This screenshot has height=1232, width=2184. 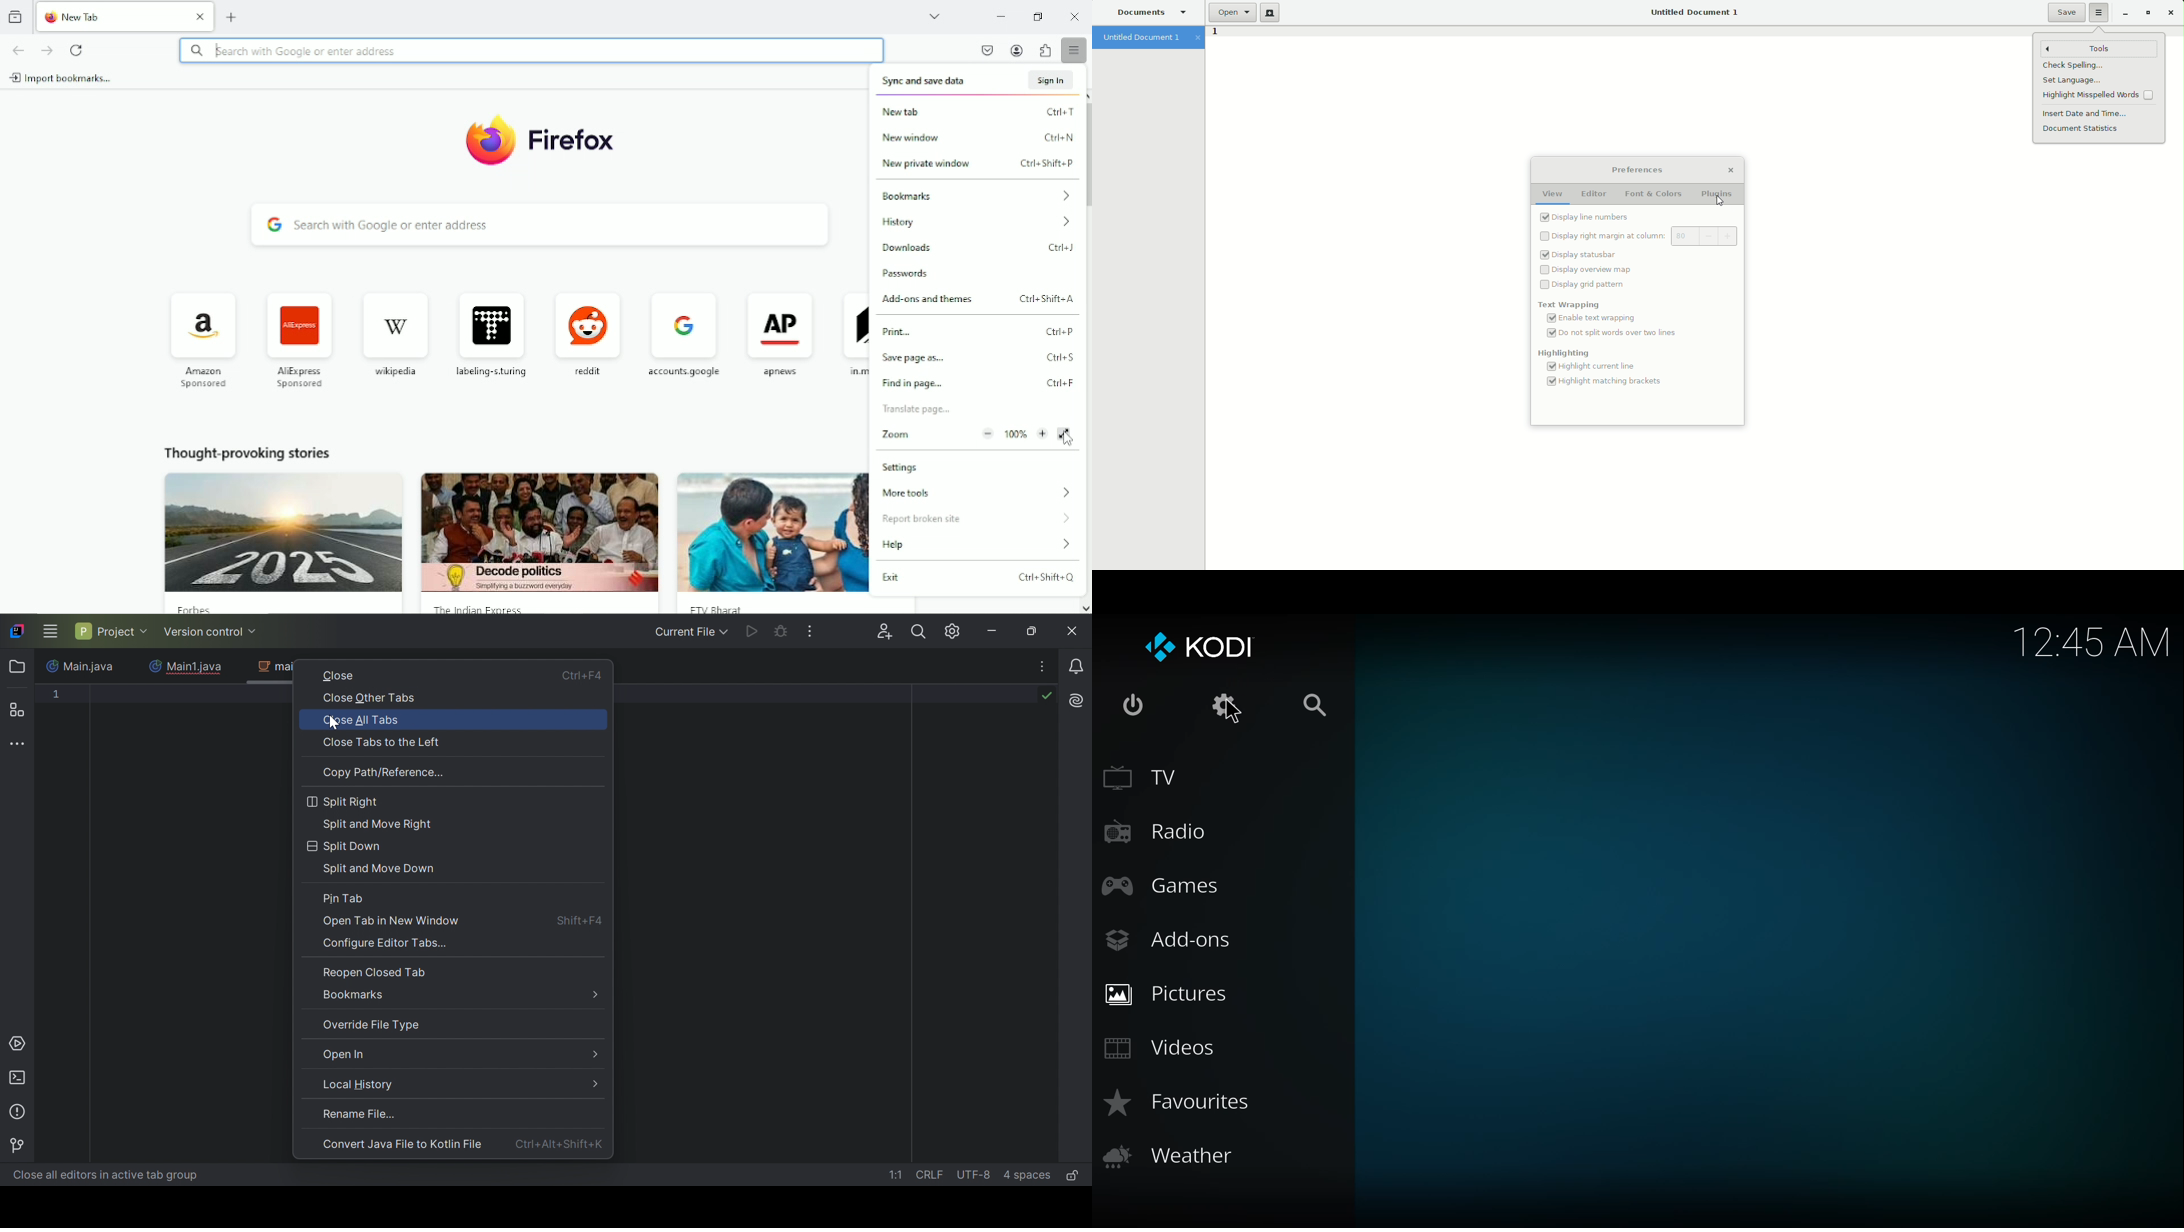 What do you see at coordinates (452, 1084) in the screenshot?
I see `Local History` at bounding box center [452, 1084].